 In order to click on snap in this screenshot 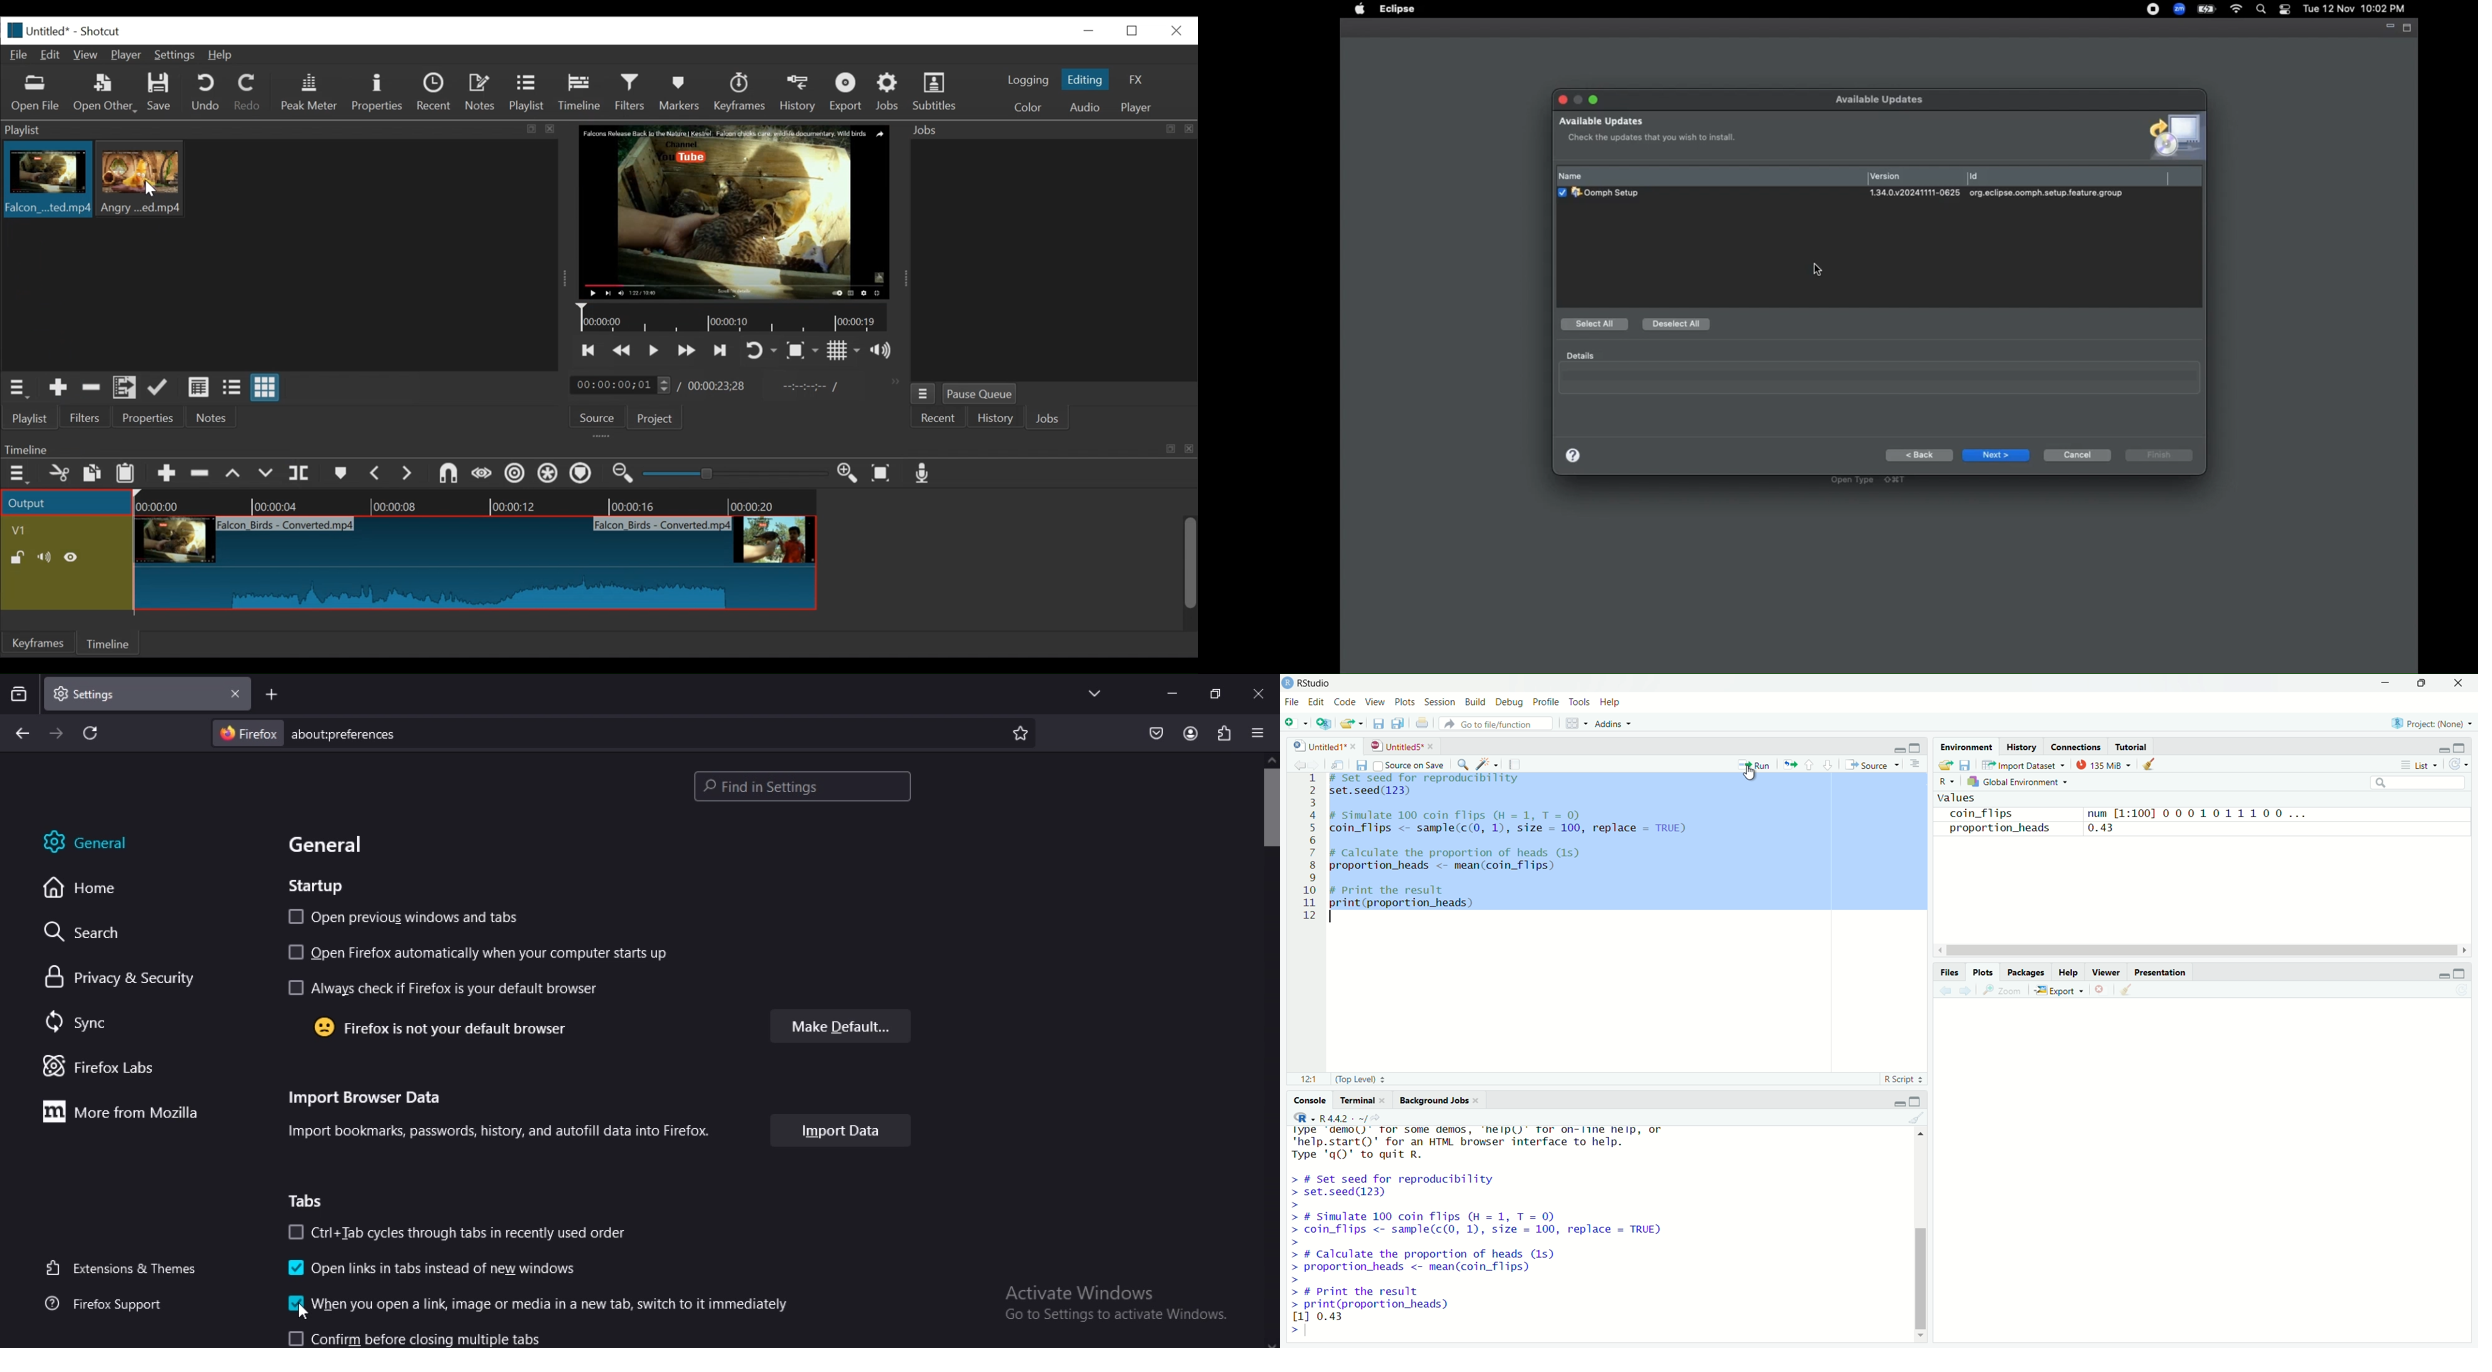, I will do `click(450, 475)`.